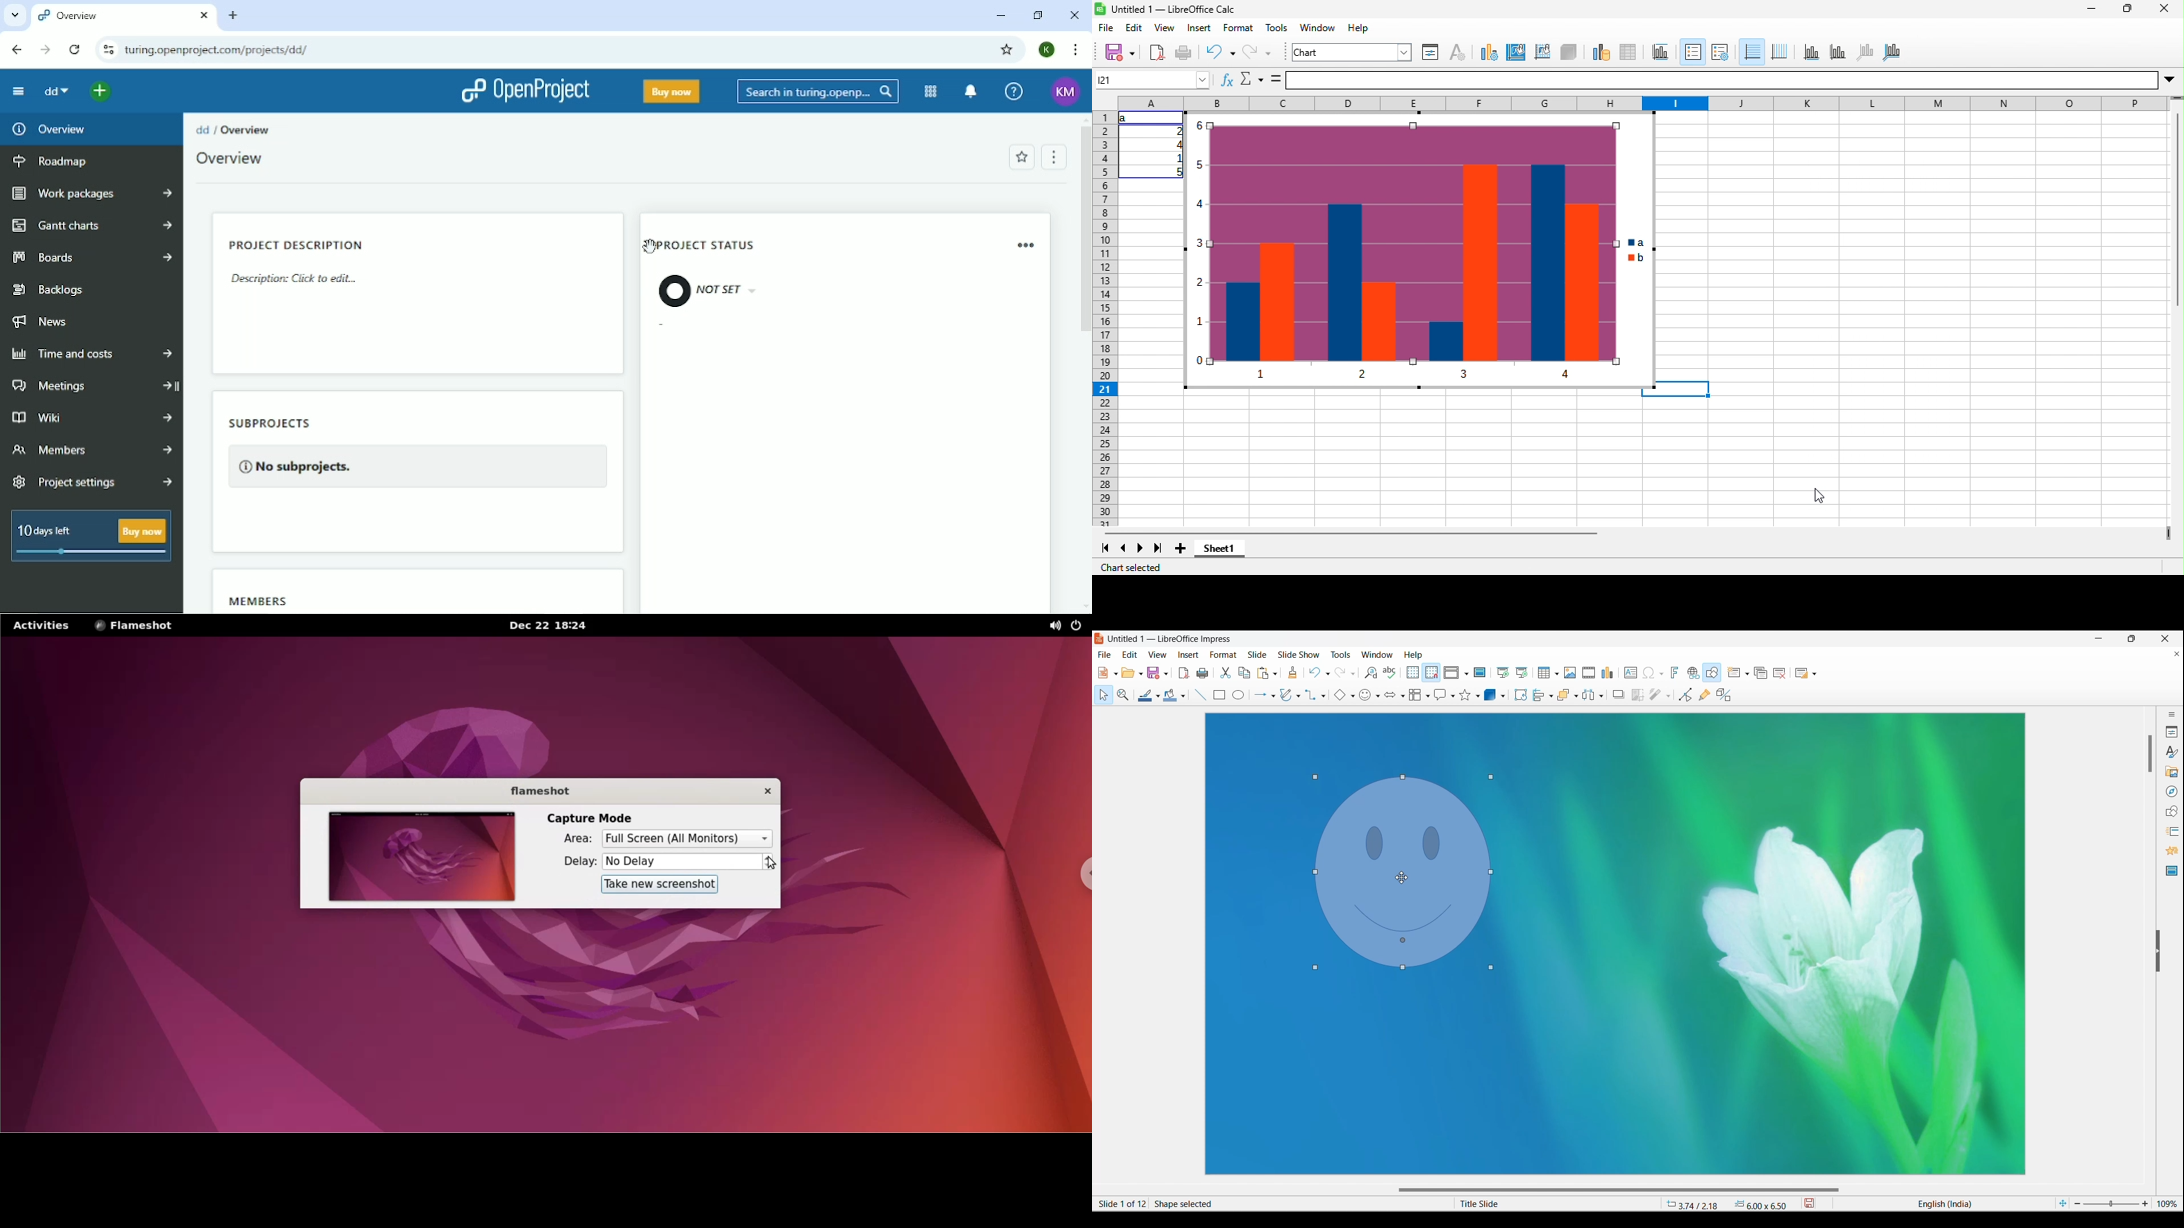 This screenshot has width=2184, height=1232. What do you see at coordinates (1644, 103) in the screenshot?
I see `column headings` at bounding box center [1644, 103].